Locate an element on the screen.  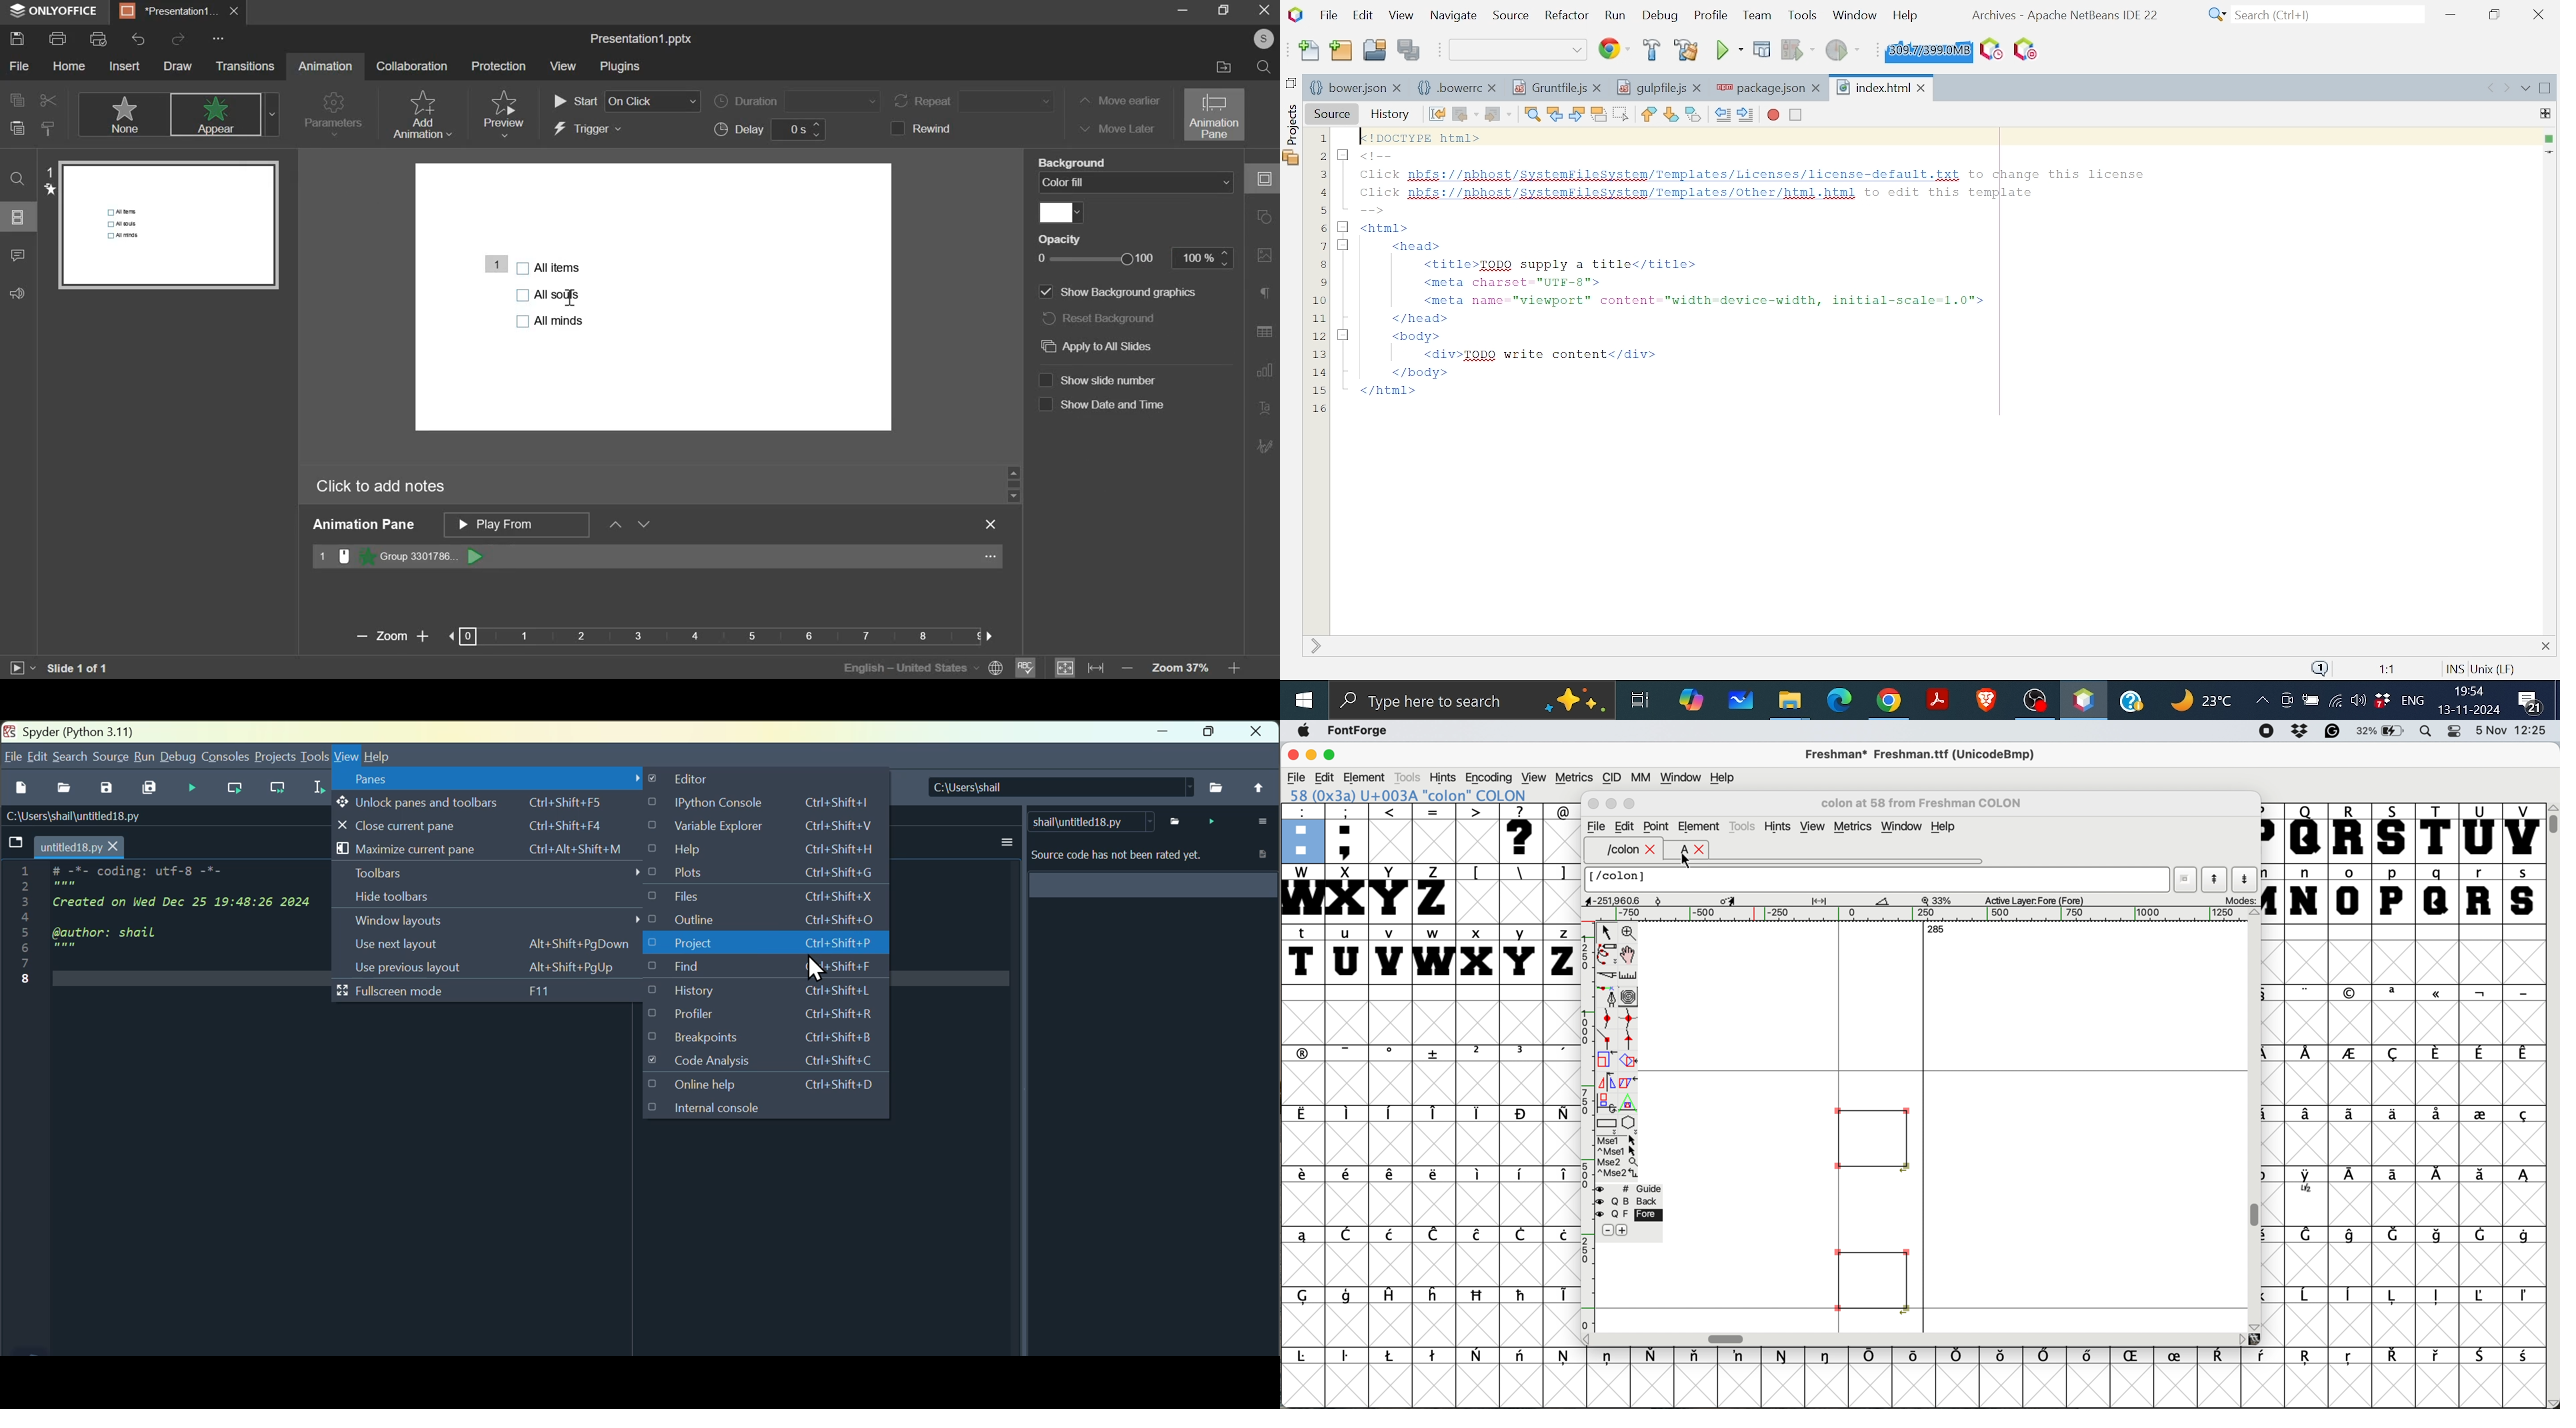
date and time is located at coordinates (2513, 730).